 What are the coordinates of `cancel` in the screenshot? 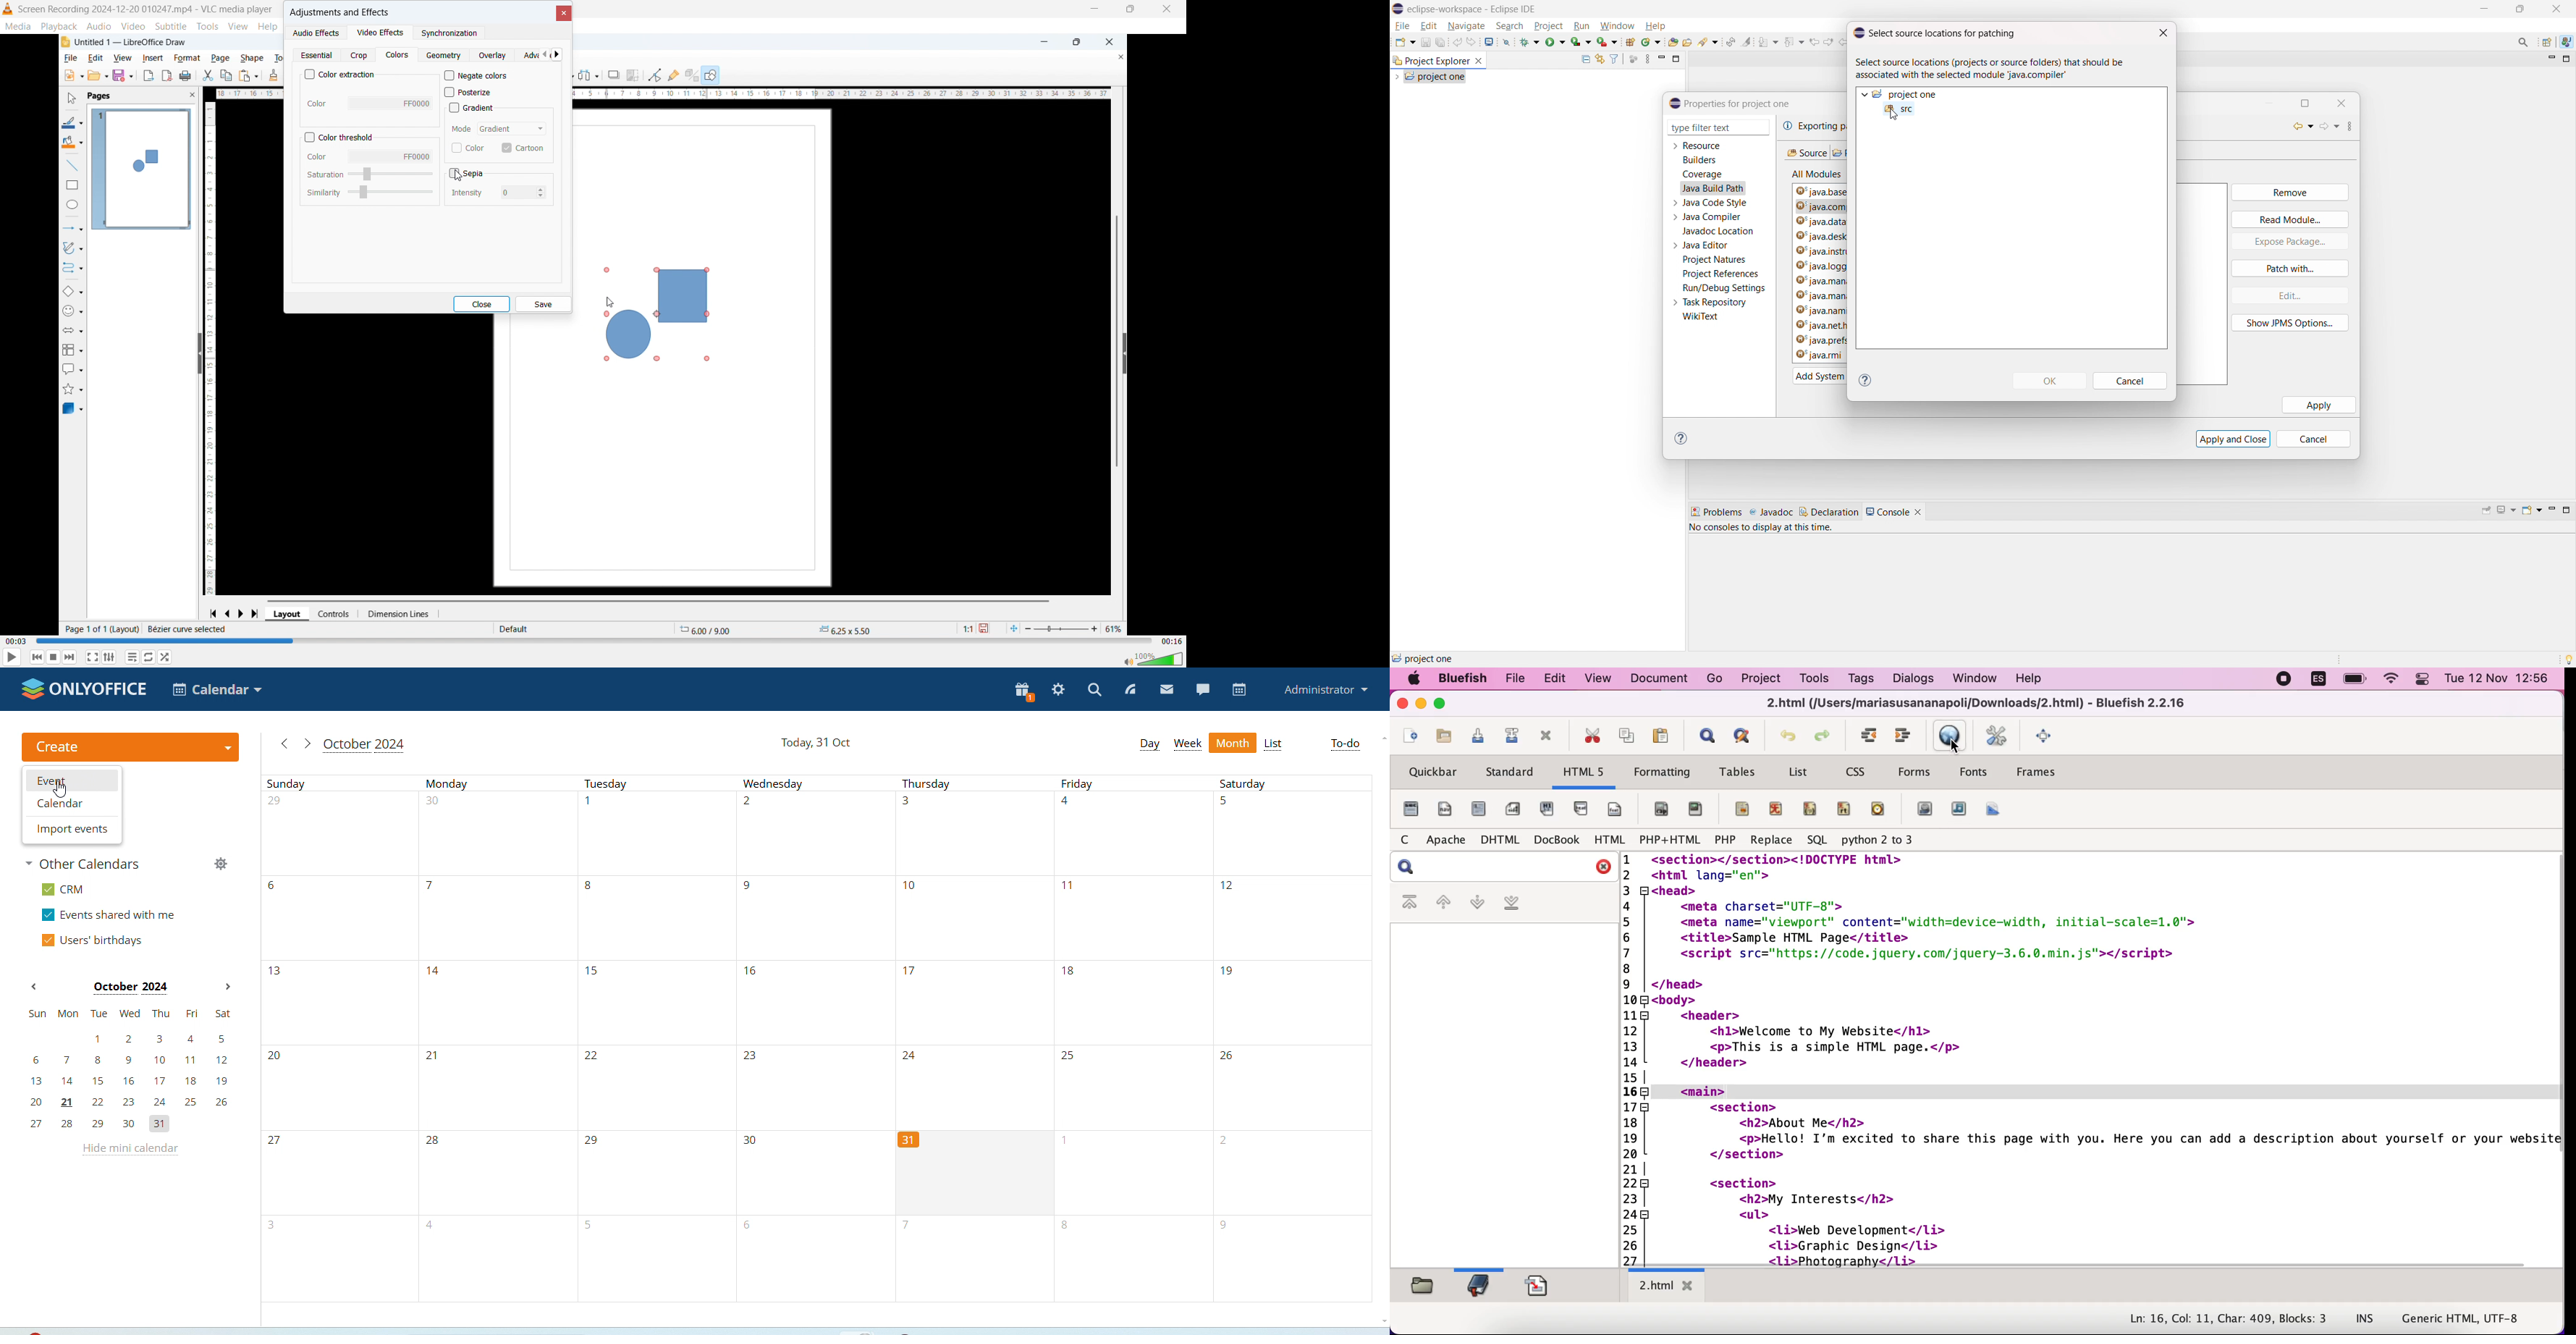 It's located at (2131, 381).